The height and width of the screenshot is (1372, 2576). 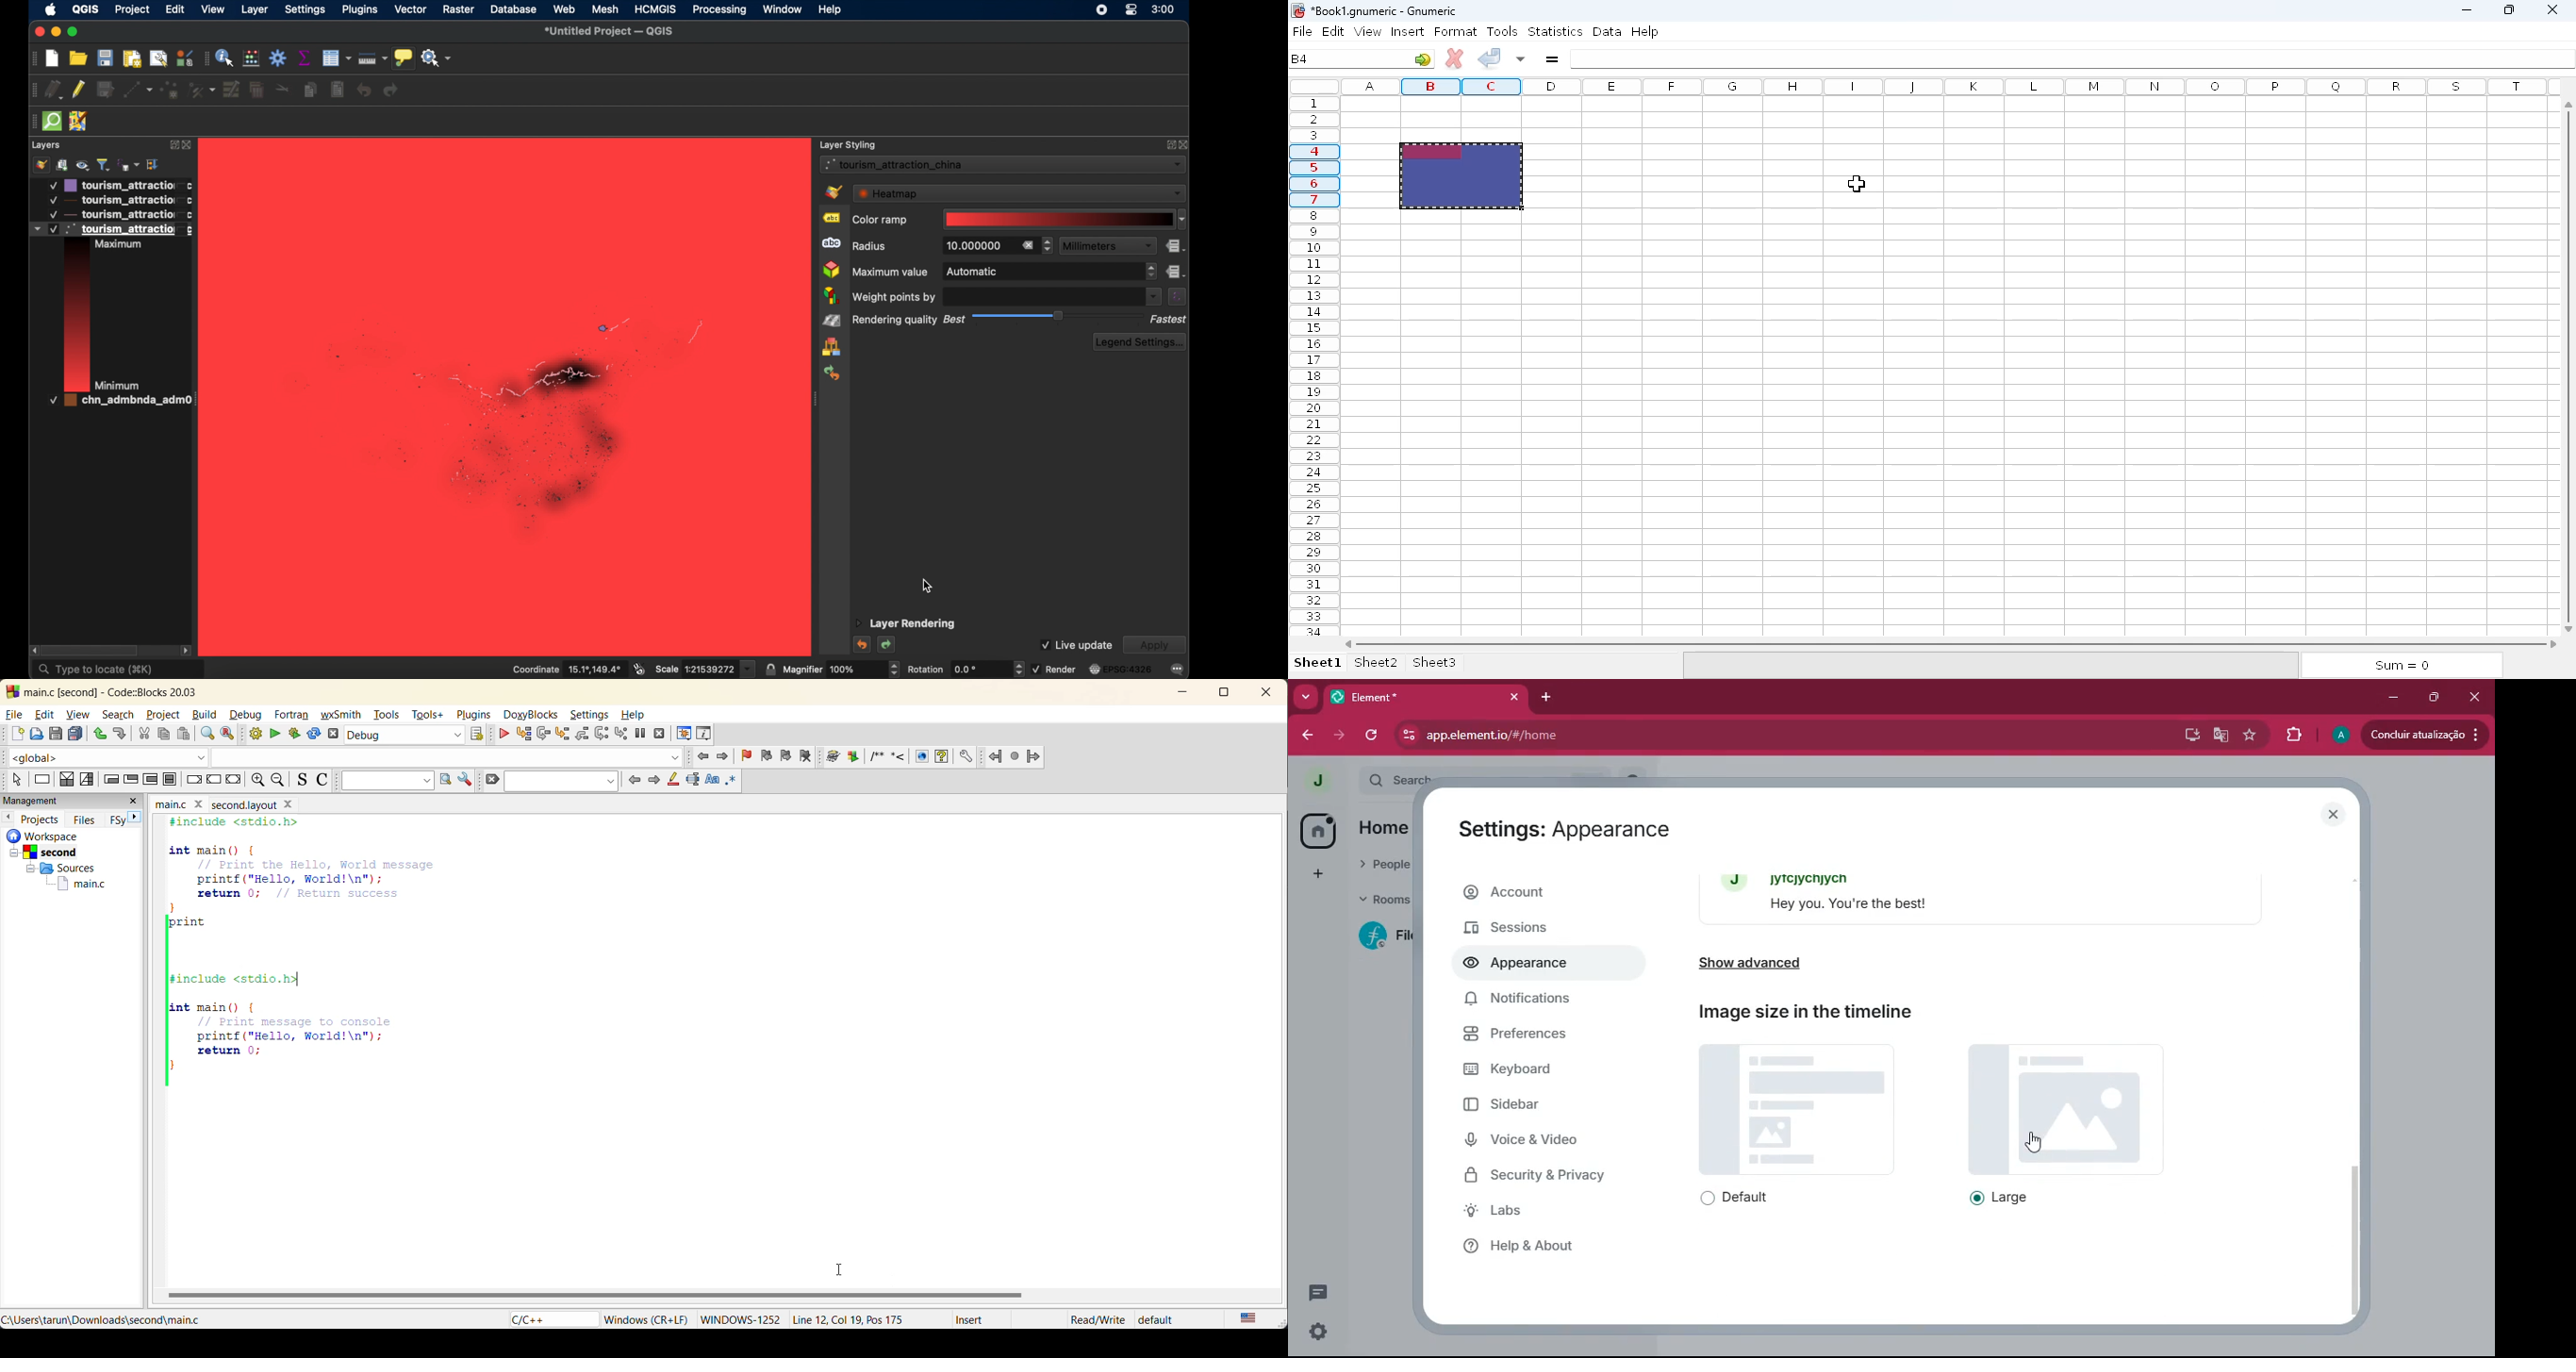 What do you see at coordinates (544, 733) in the screenshot?
I see `next line` at bounding box center [544, 733].